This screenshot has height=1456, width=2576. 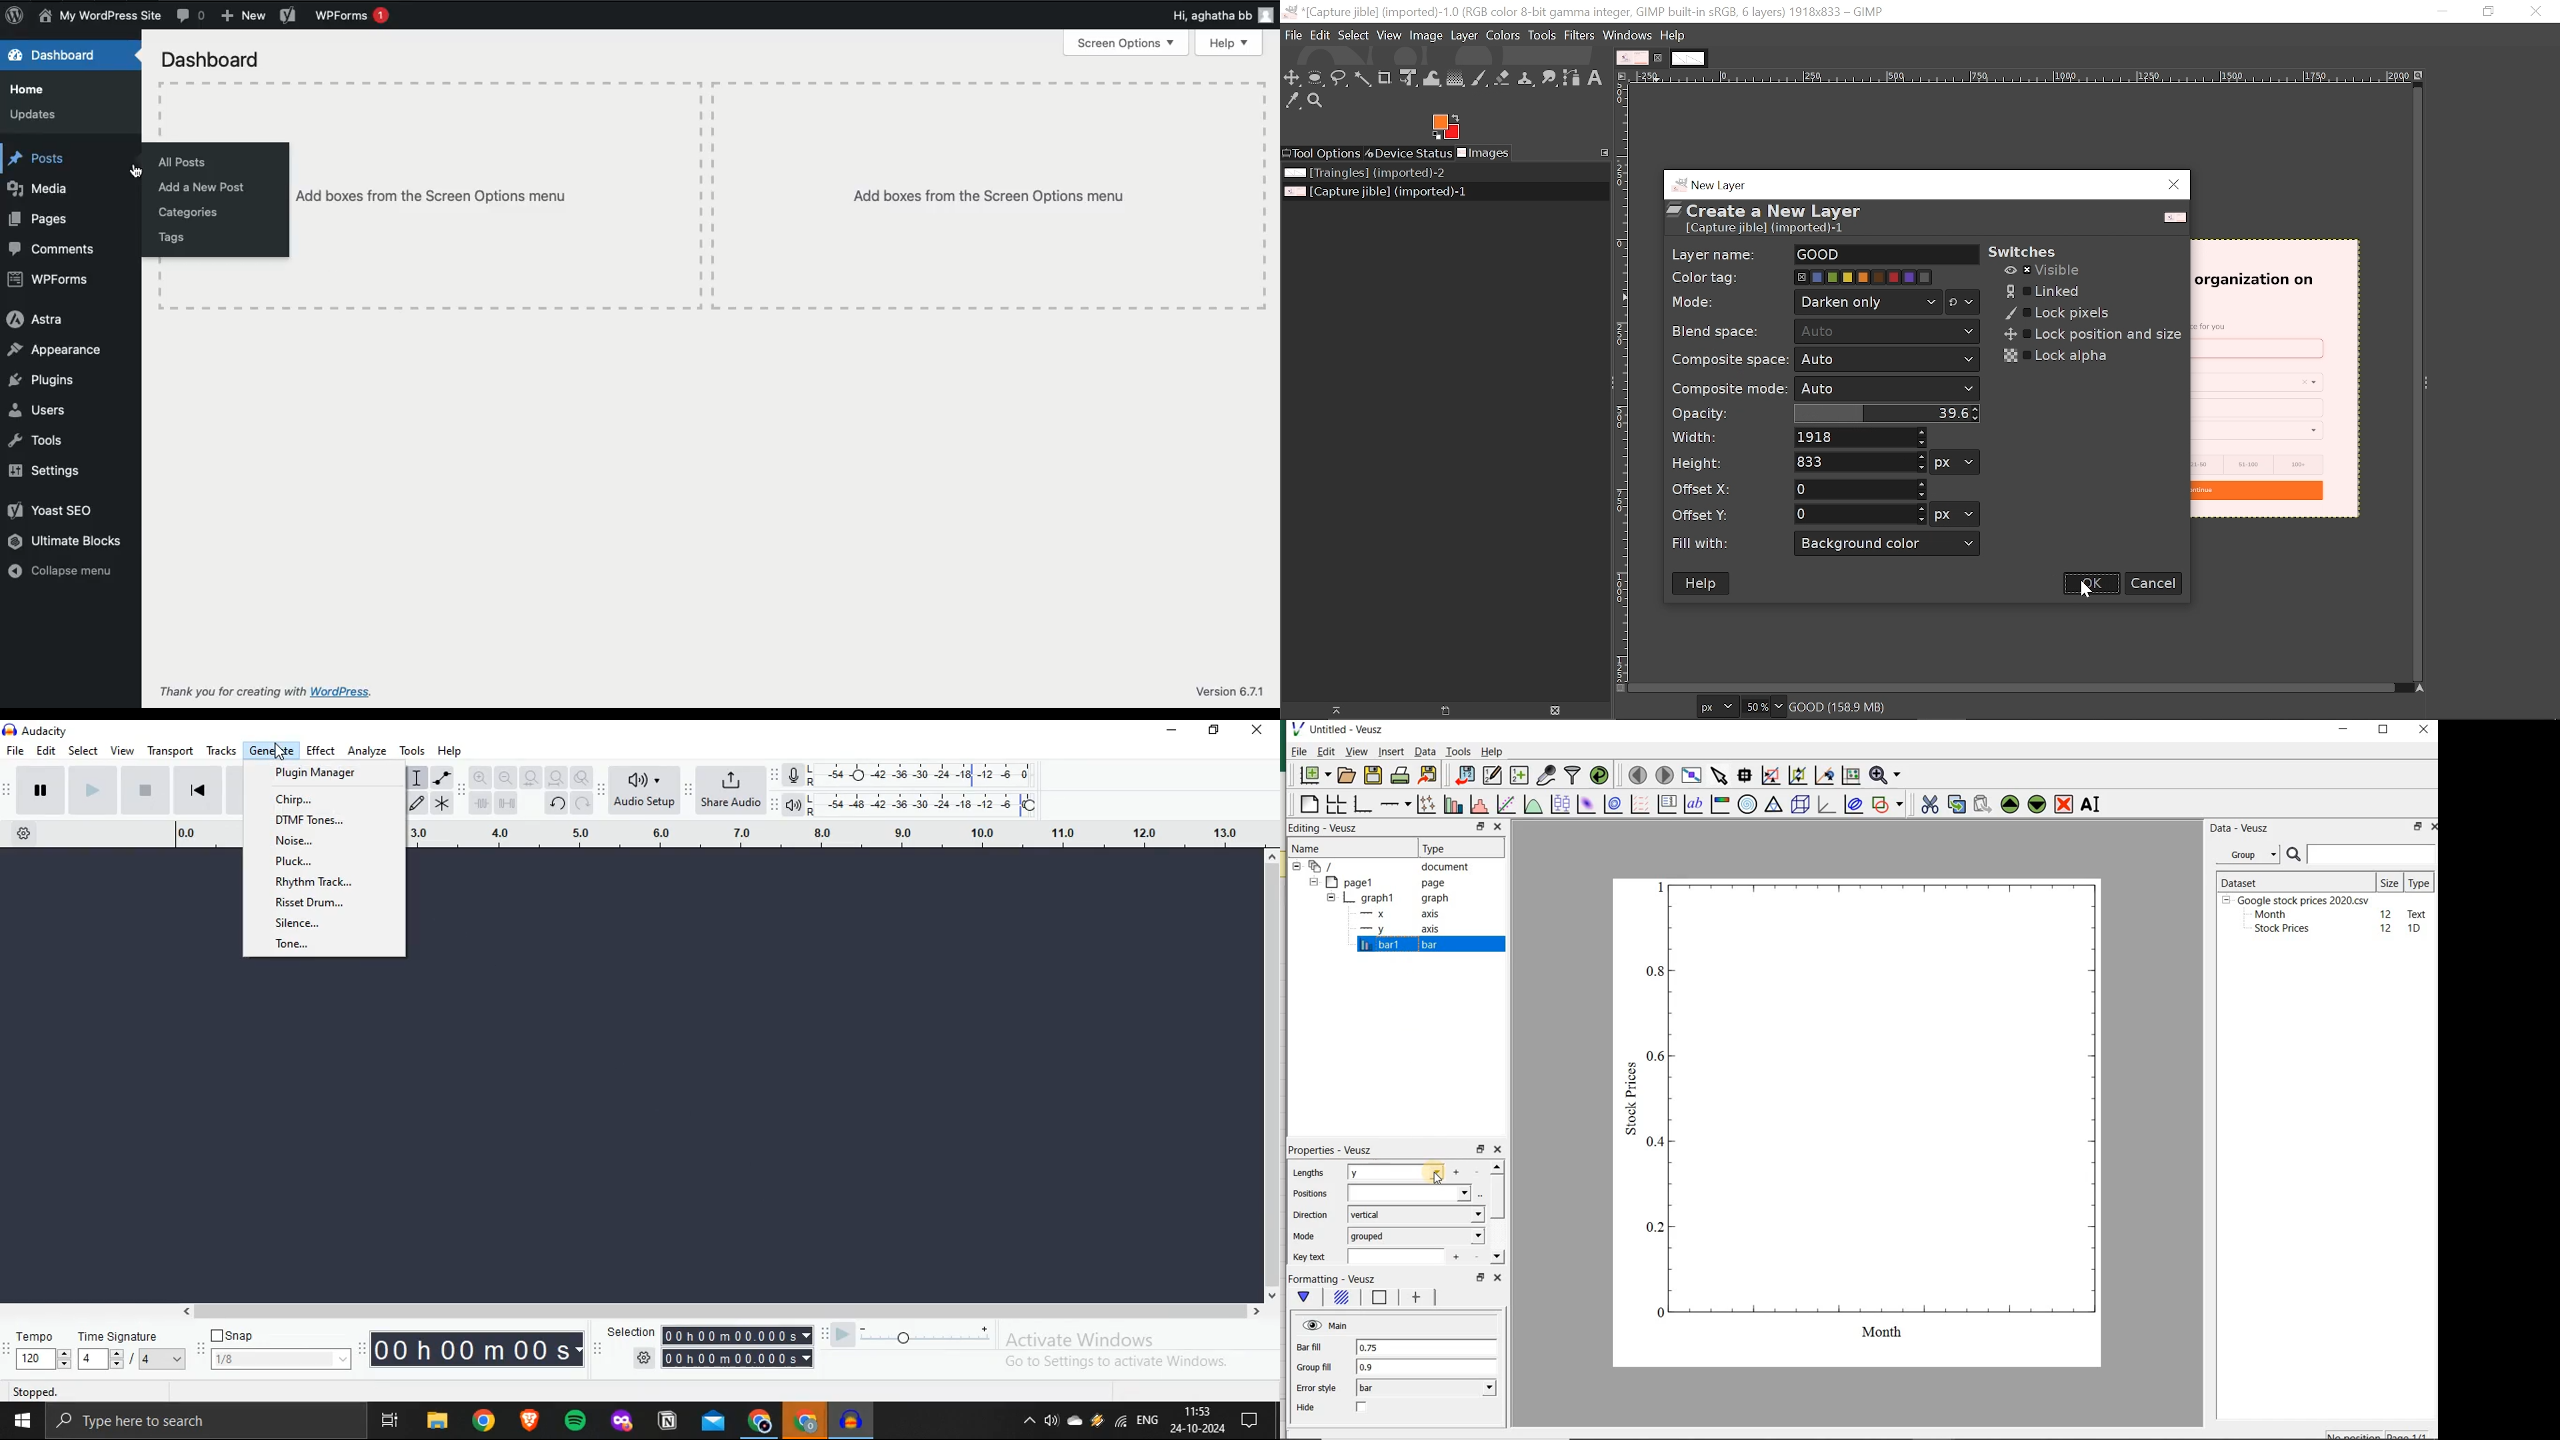 I want to click on Effect, so click(x=323, y=749).